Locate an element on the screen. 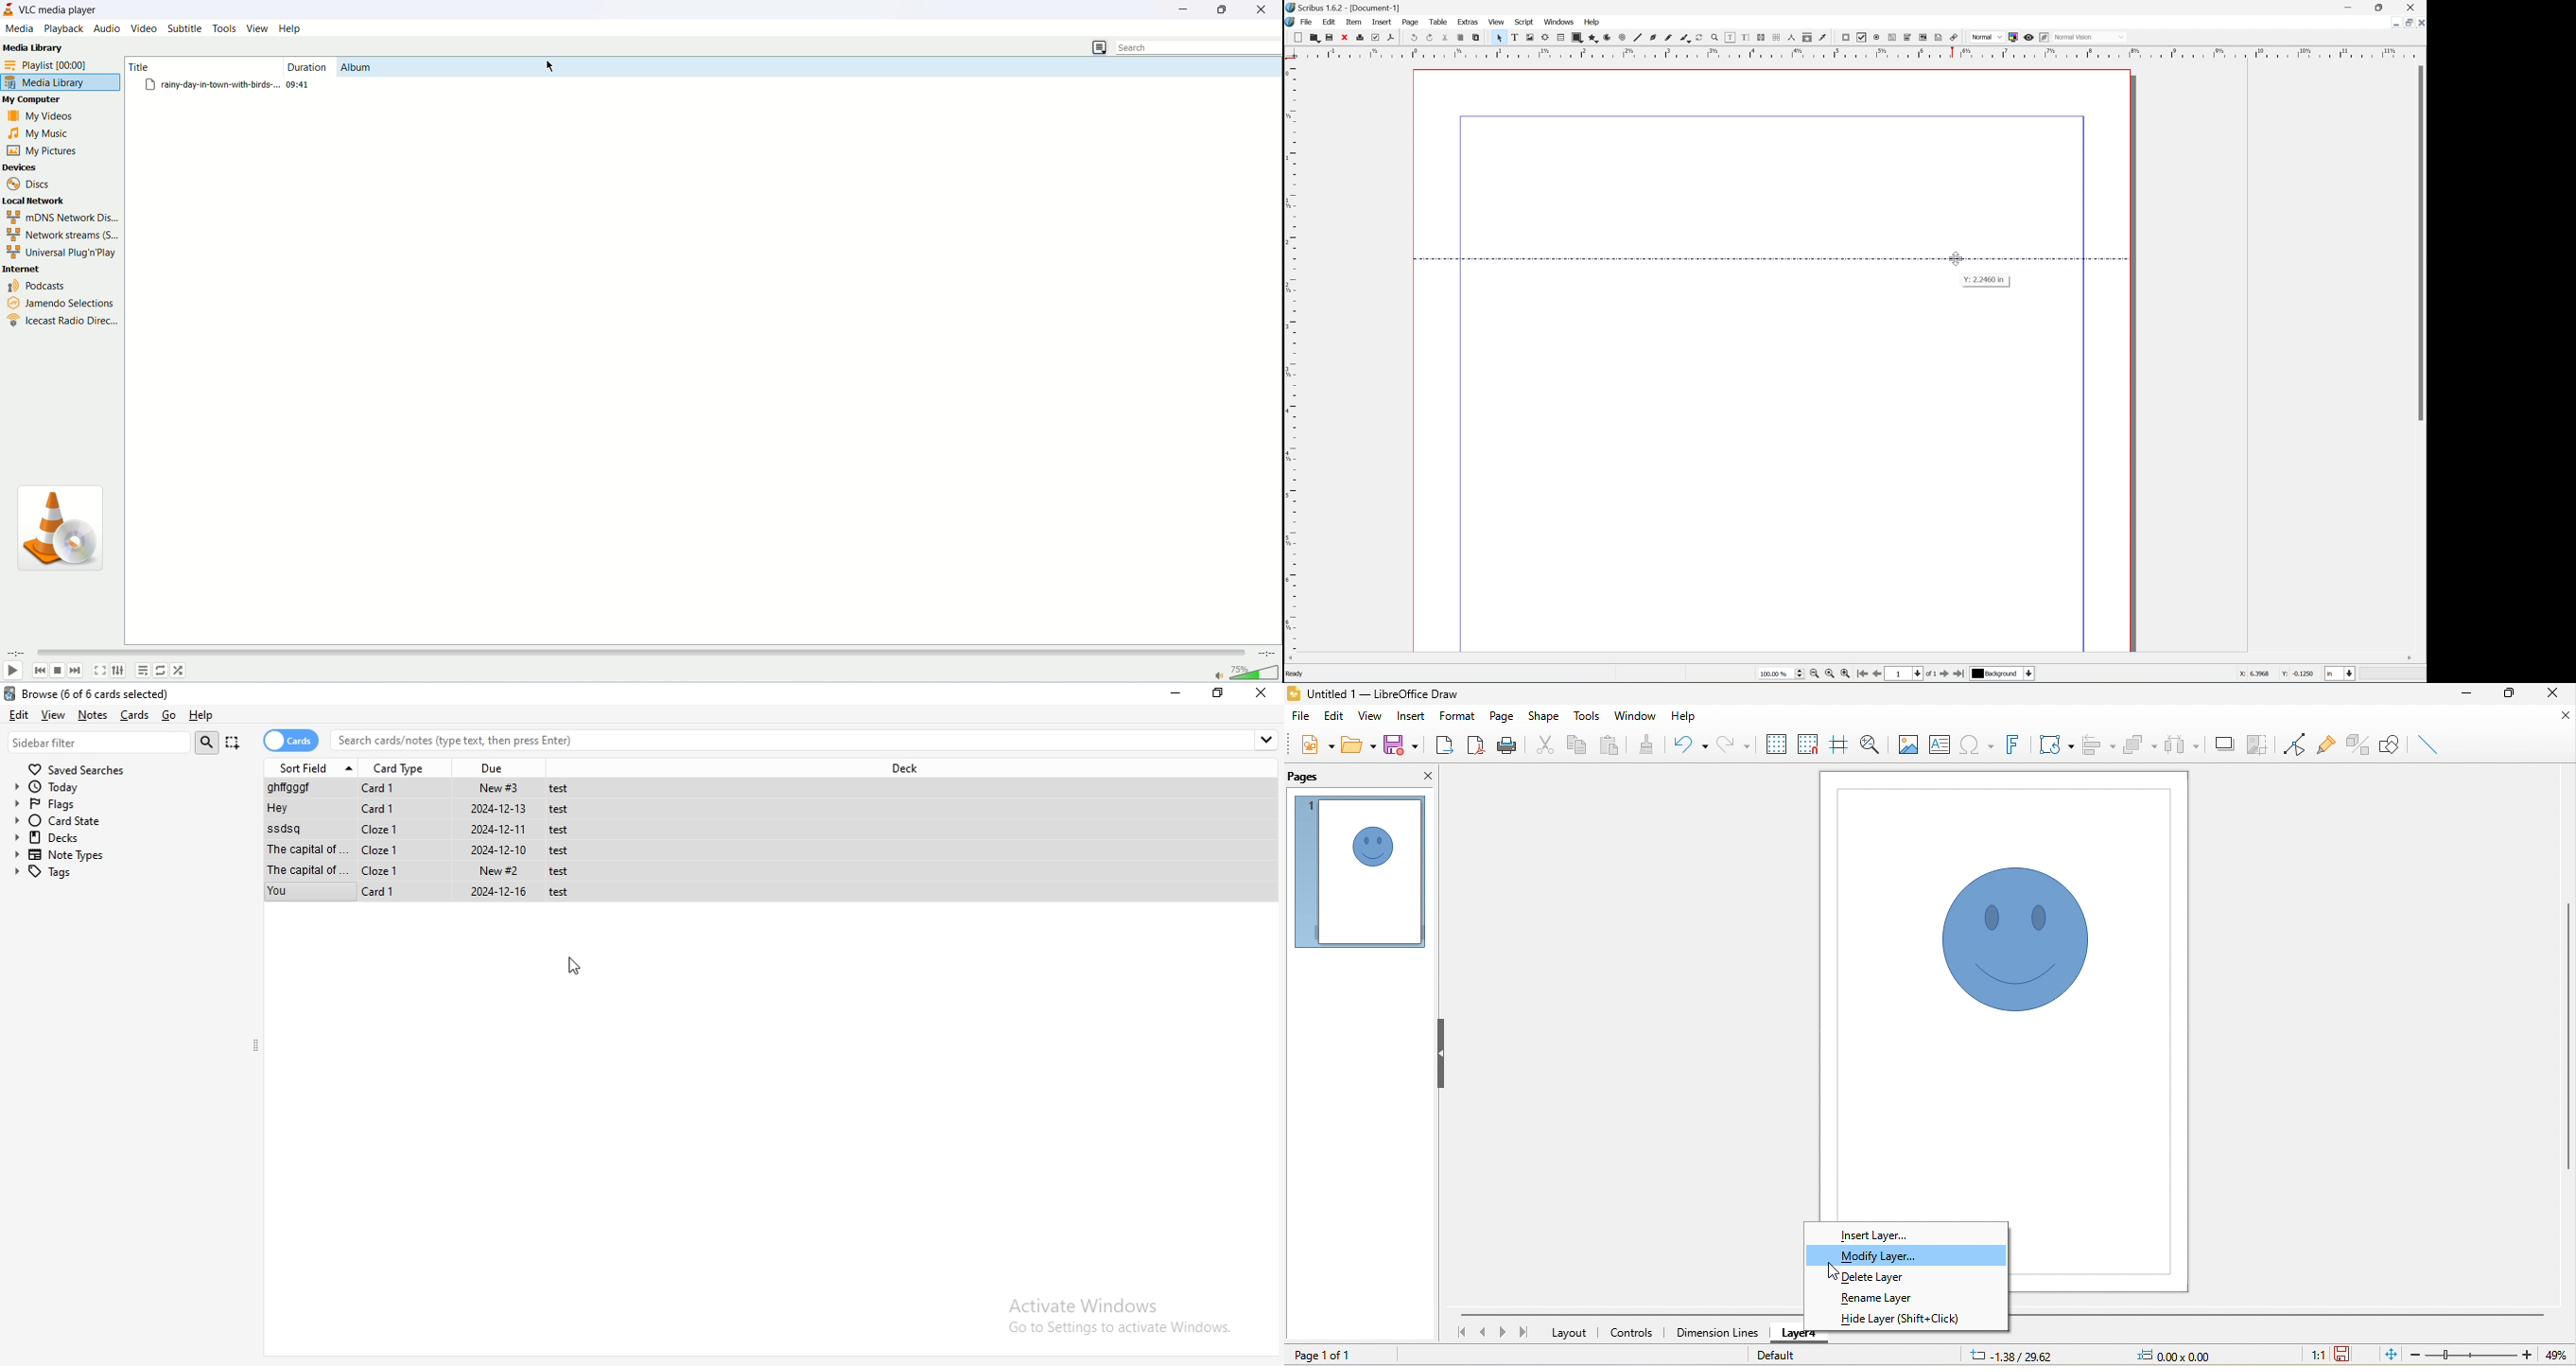  edit contents of frames is located at coordinates (1731, 38).